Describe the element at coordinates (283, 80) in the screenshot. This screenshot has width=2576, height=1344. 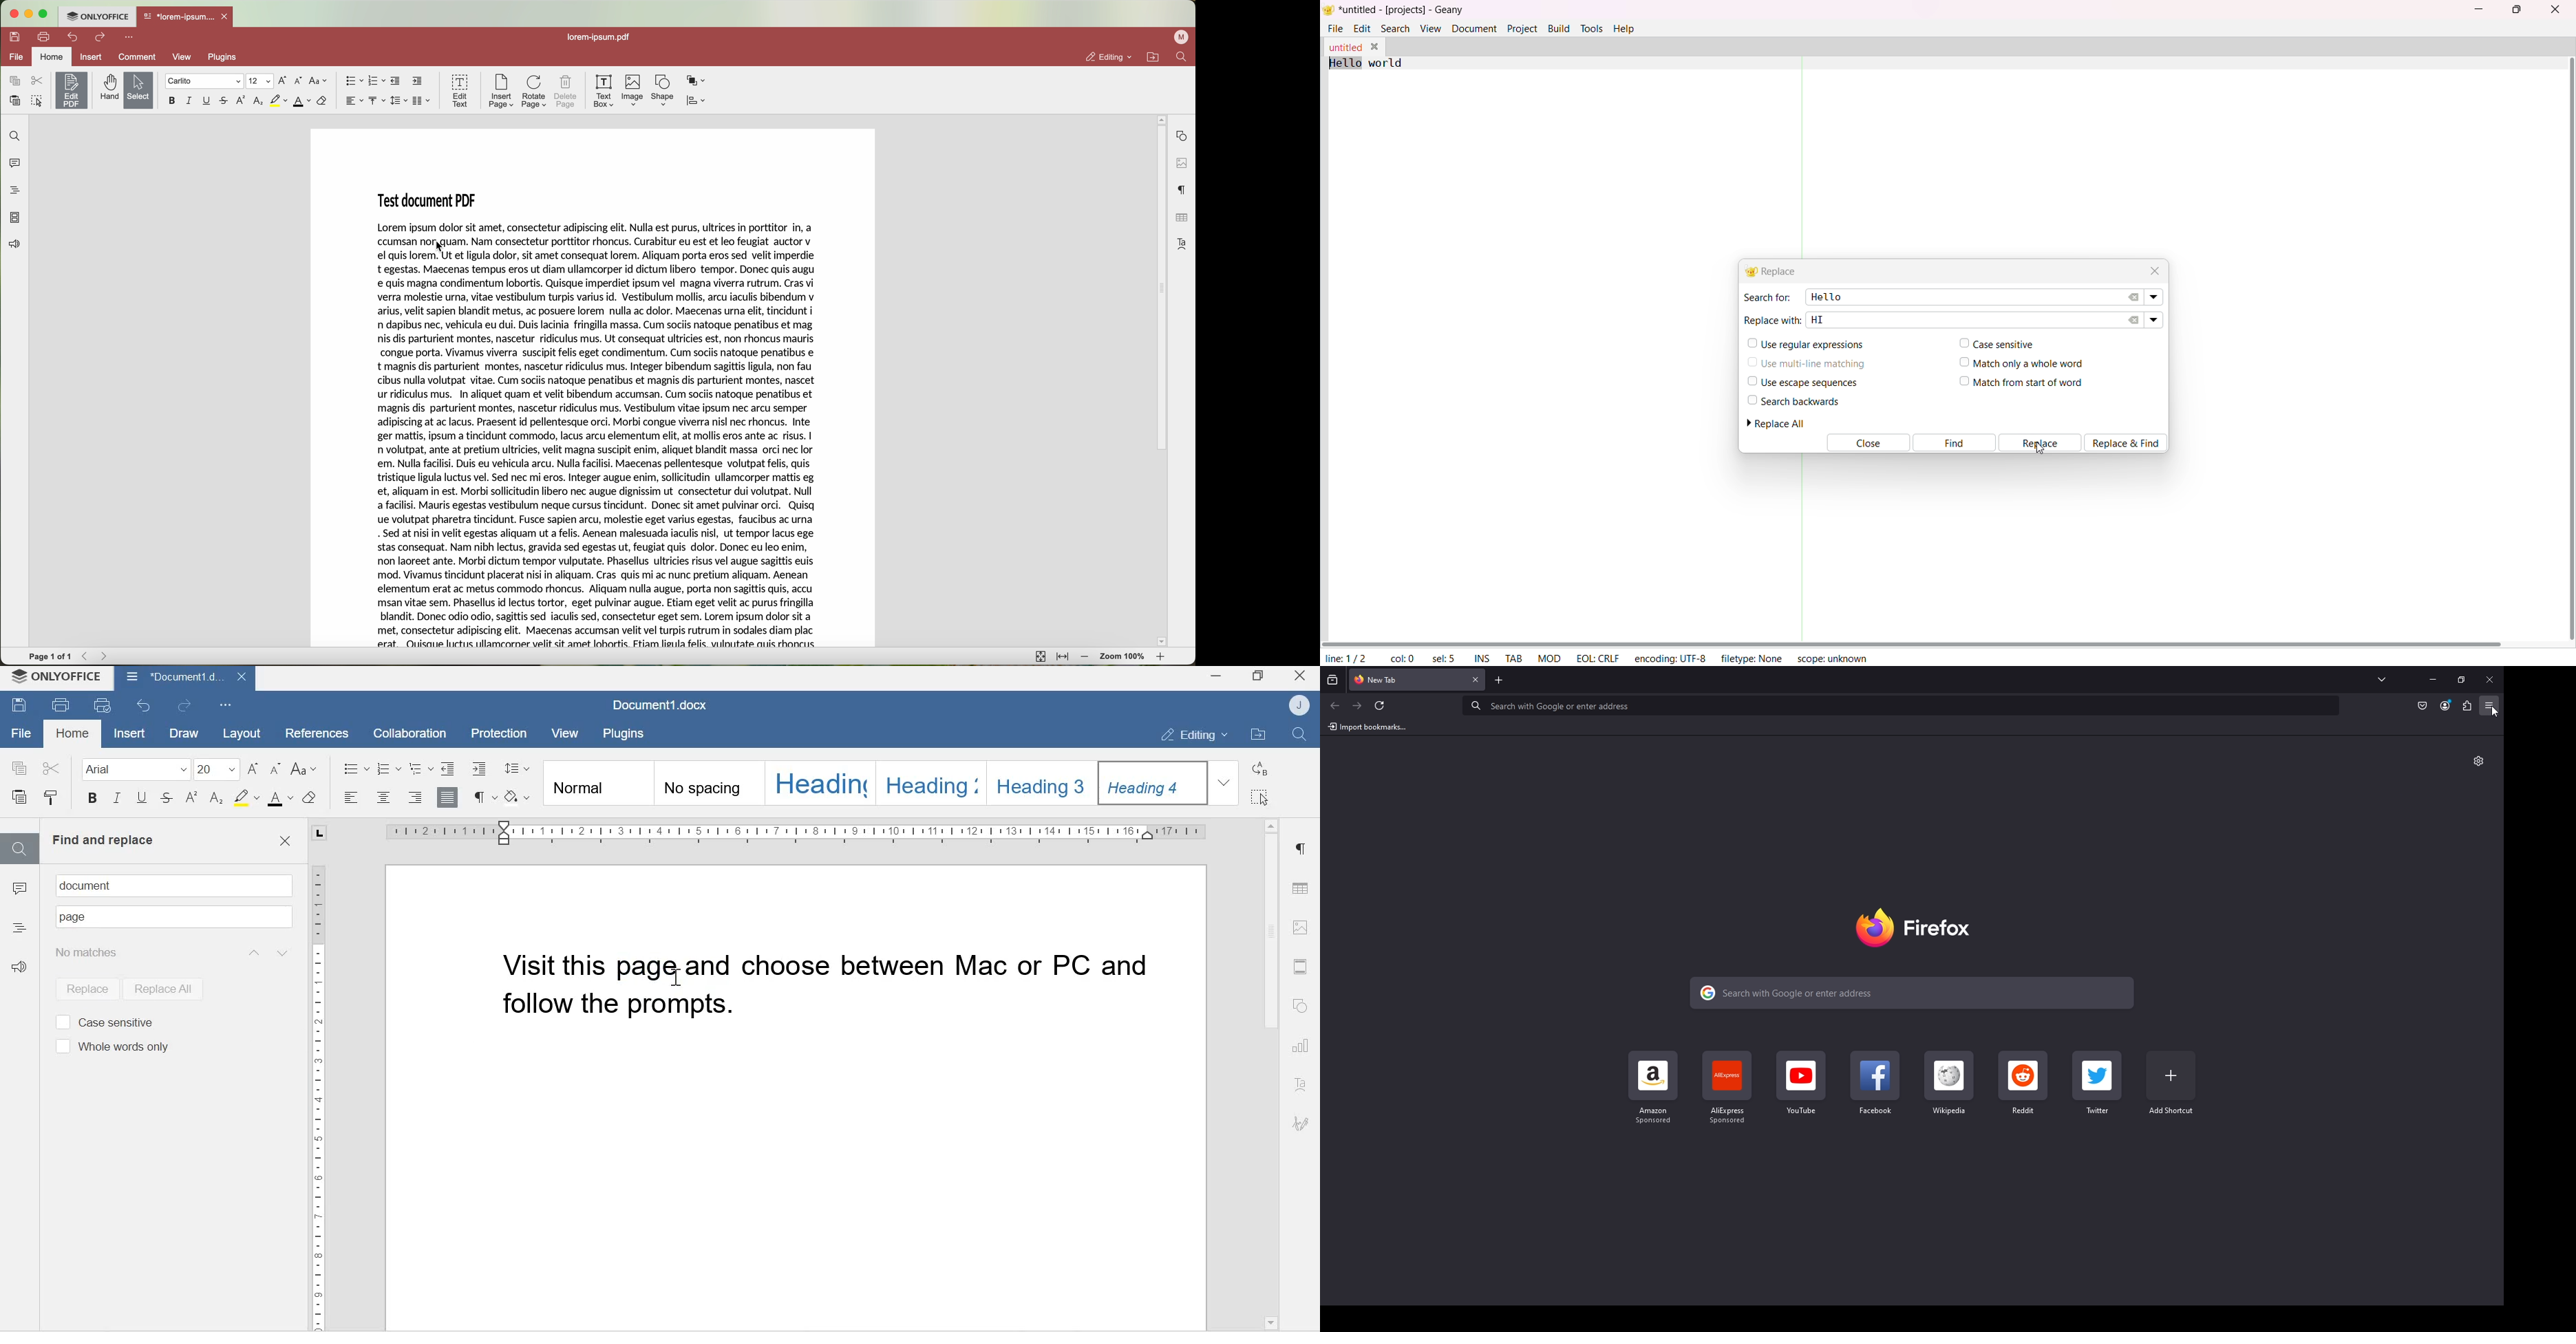
I see `increment font size` at that location.